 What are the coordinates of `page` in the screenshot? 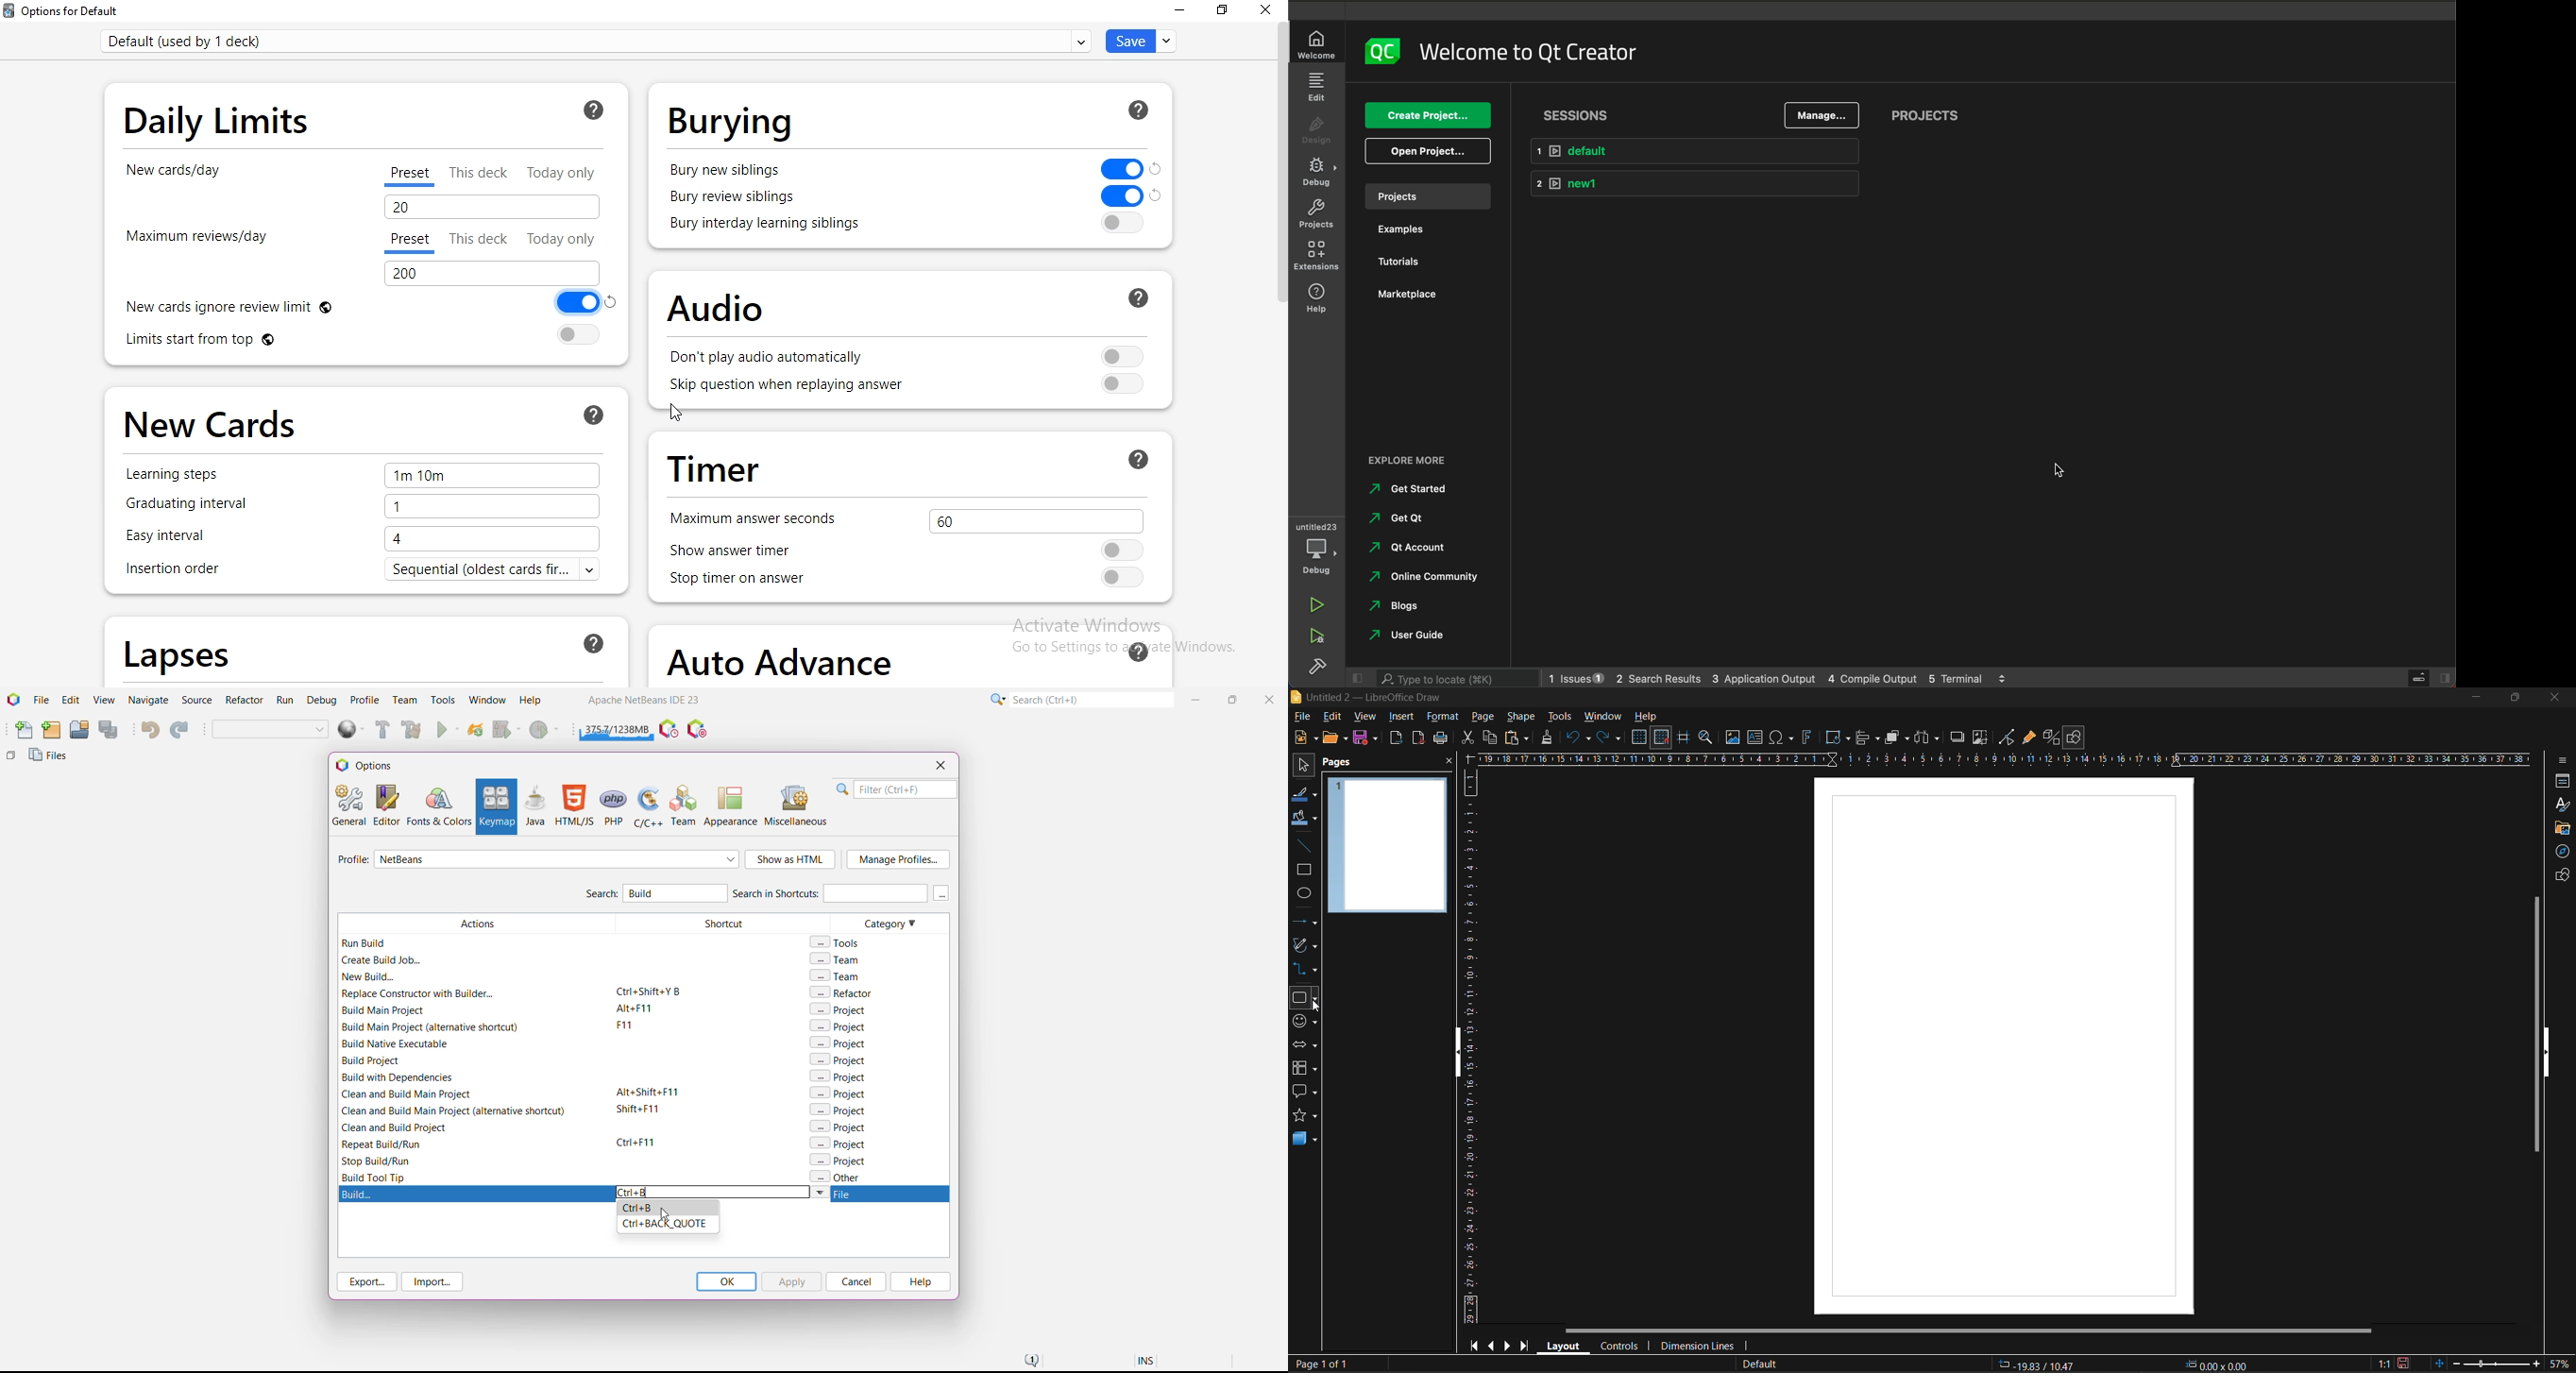 It's located at (1483, 716).